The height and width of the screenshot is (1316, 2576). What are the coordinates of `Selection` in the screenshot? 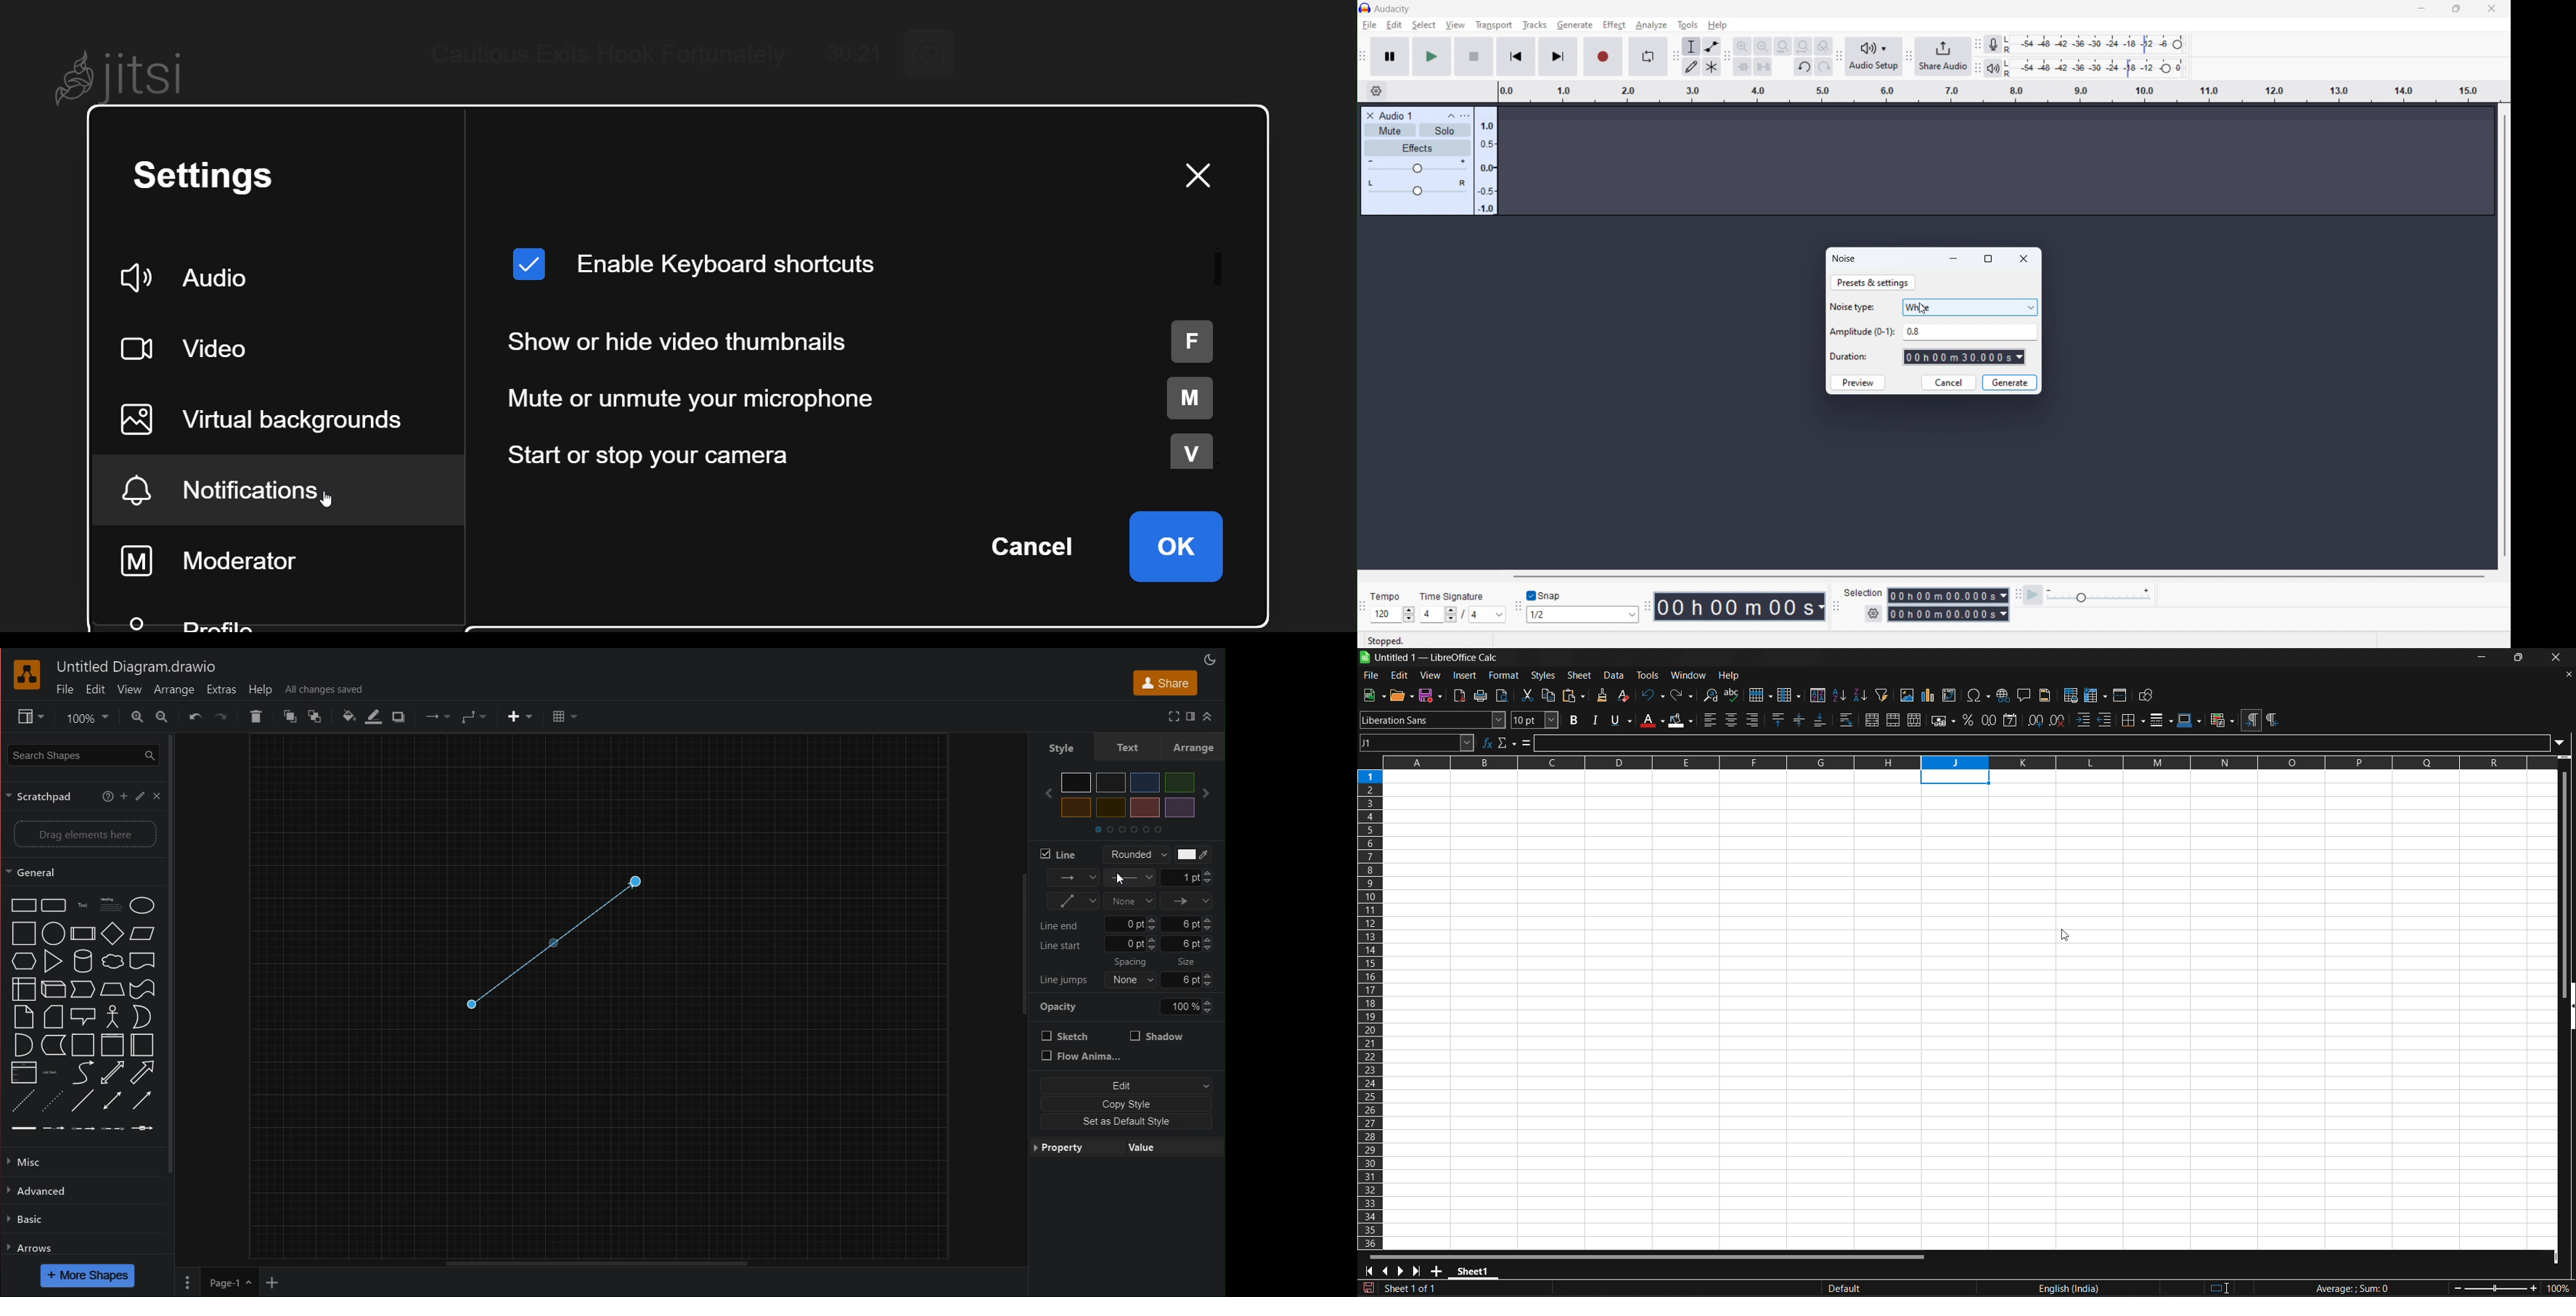 It's located at (1864, 592).